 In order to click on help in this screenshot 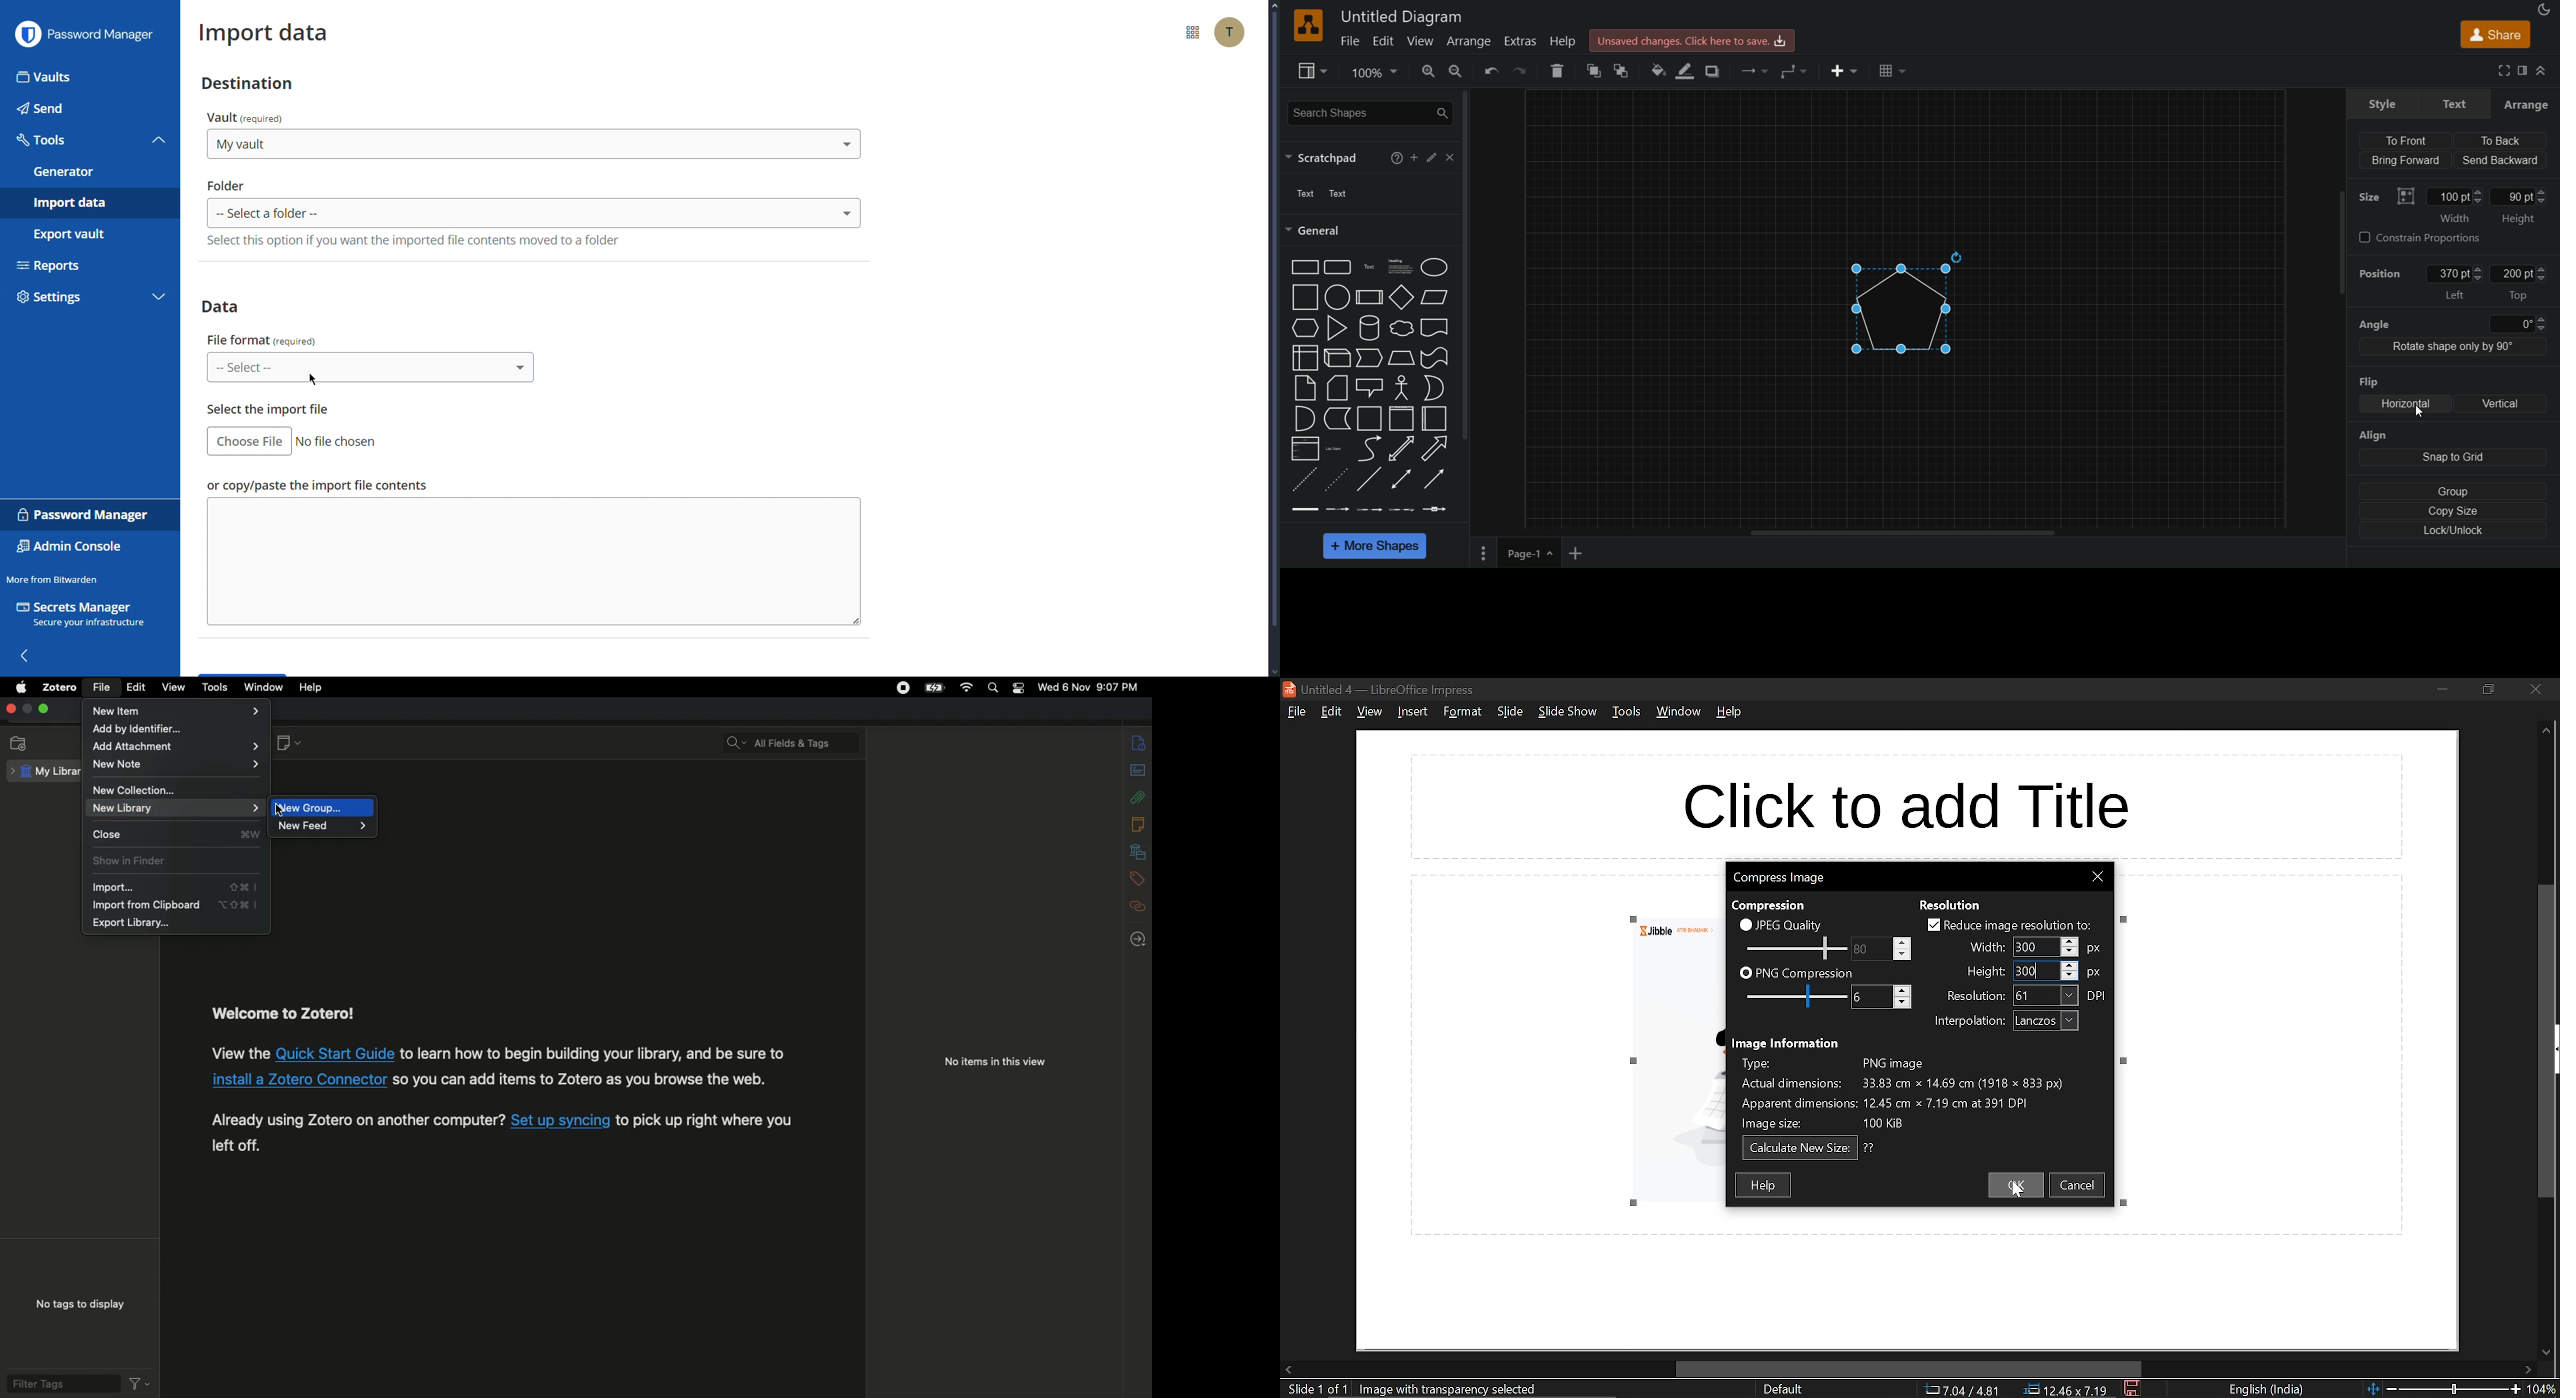, I will do `click(1730, 716)`.